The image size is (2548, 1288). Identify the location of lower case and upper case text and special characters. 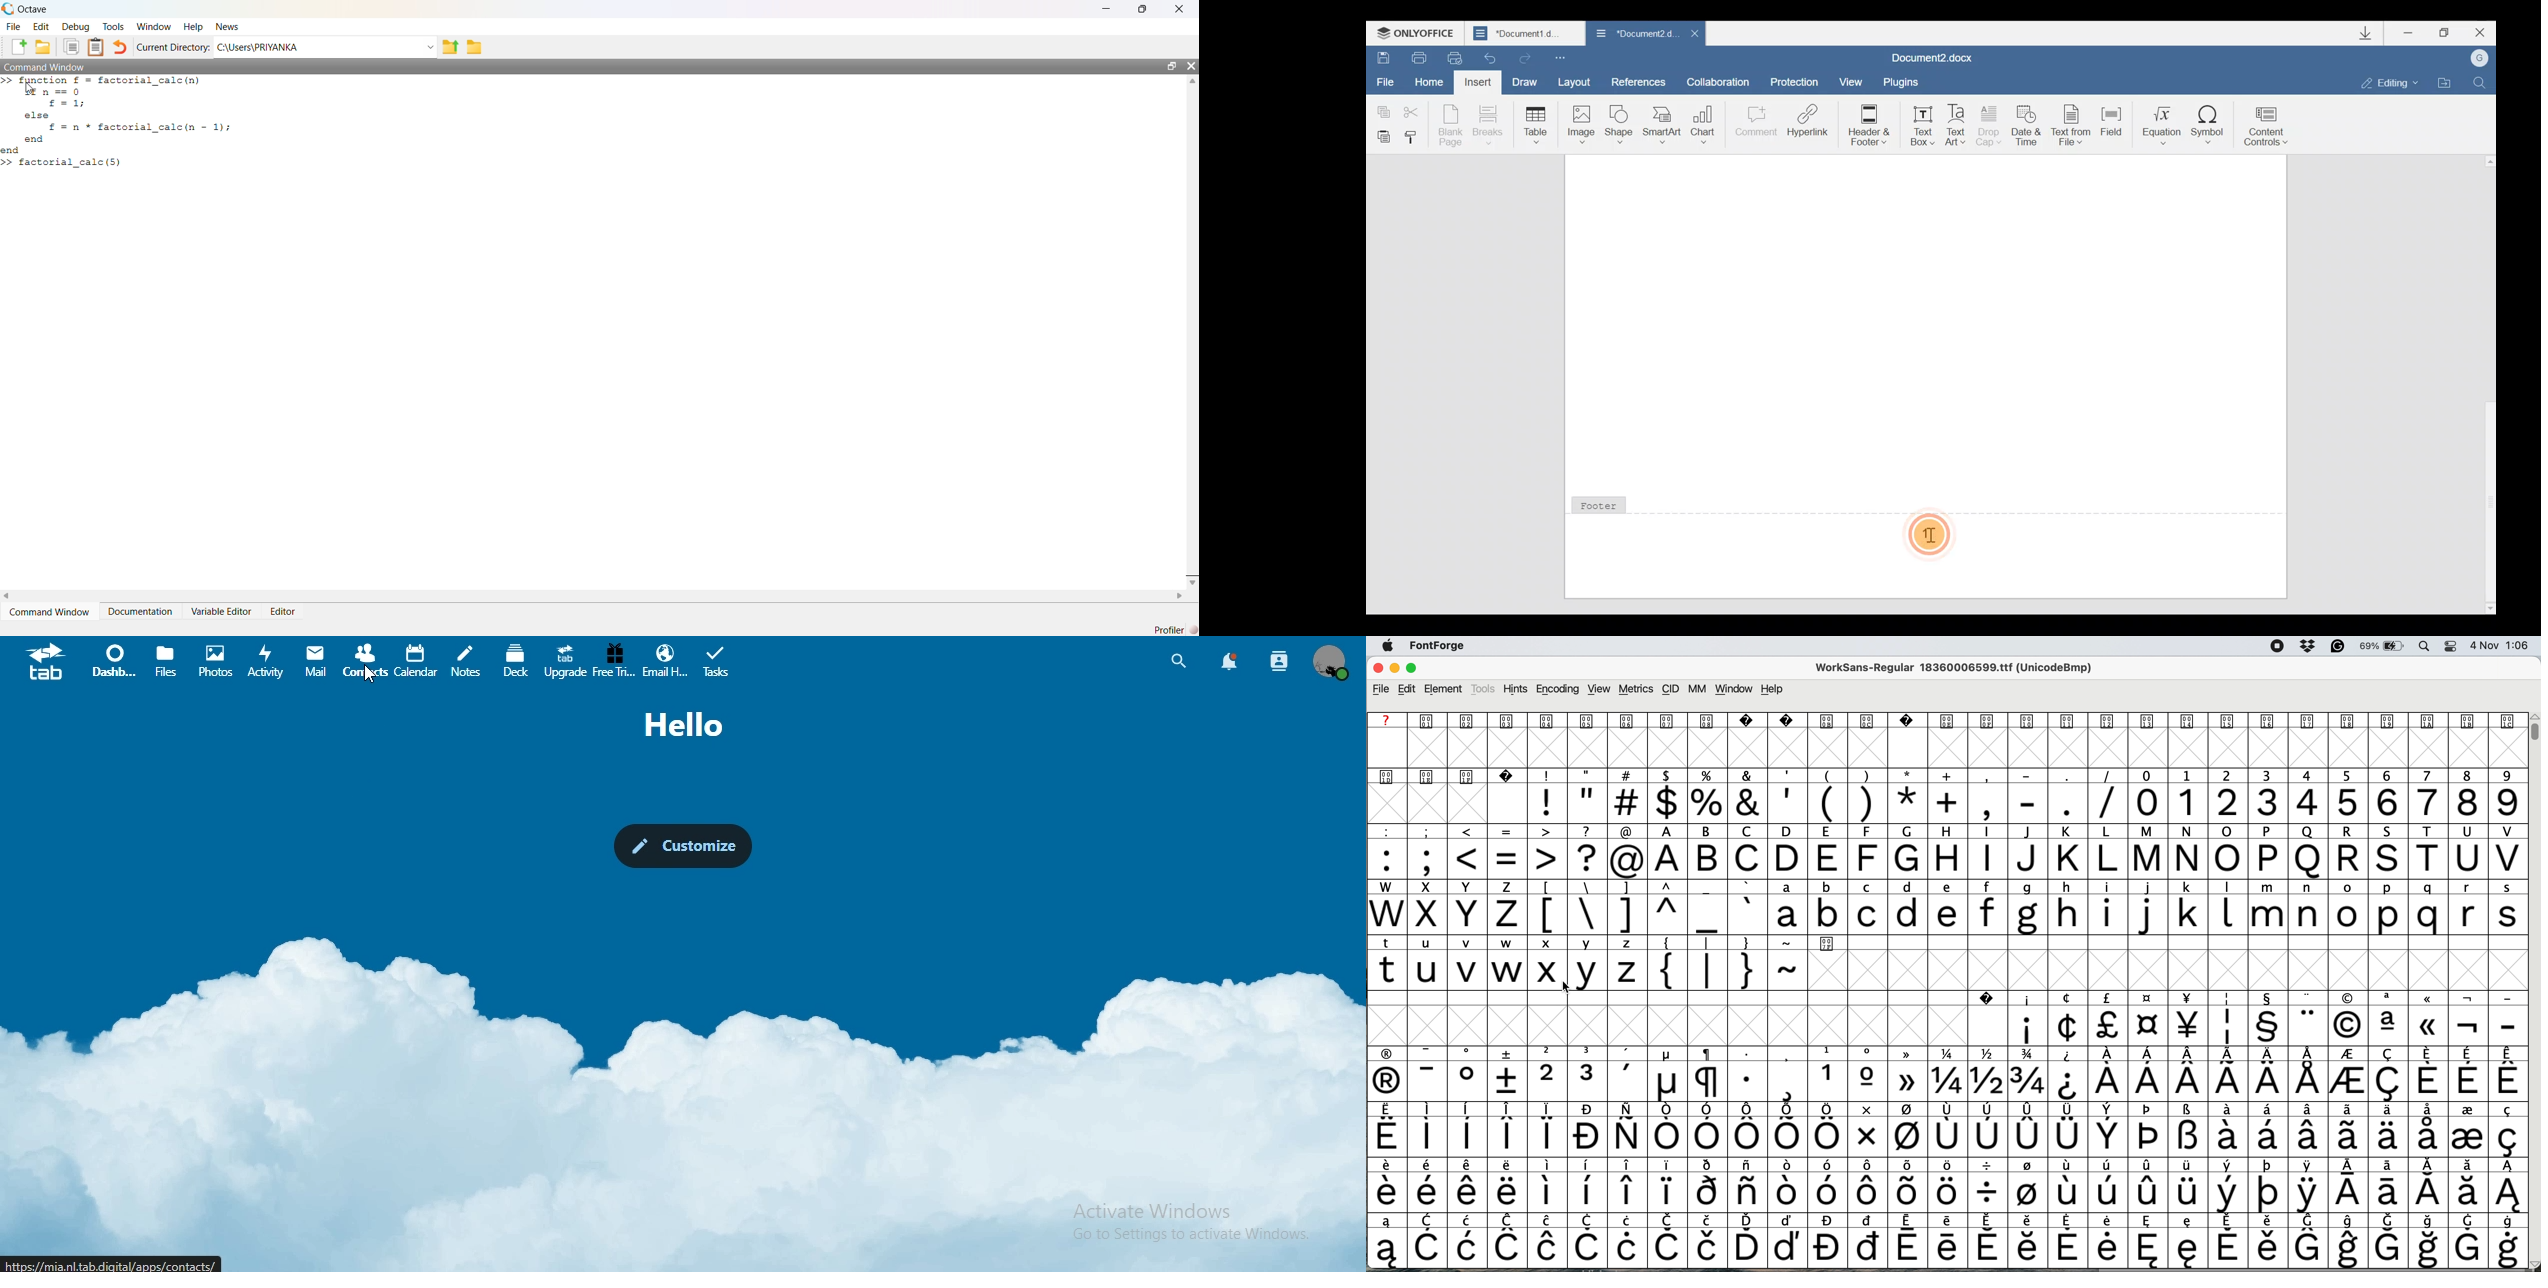
(1949, 885).